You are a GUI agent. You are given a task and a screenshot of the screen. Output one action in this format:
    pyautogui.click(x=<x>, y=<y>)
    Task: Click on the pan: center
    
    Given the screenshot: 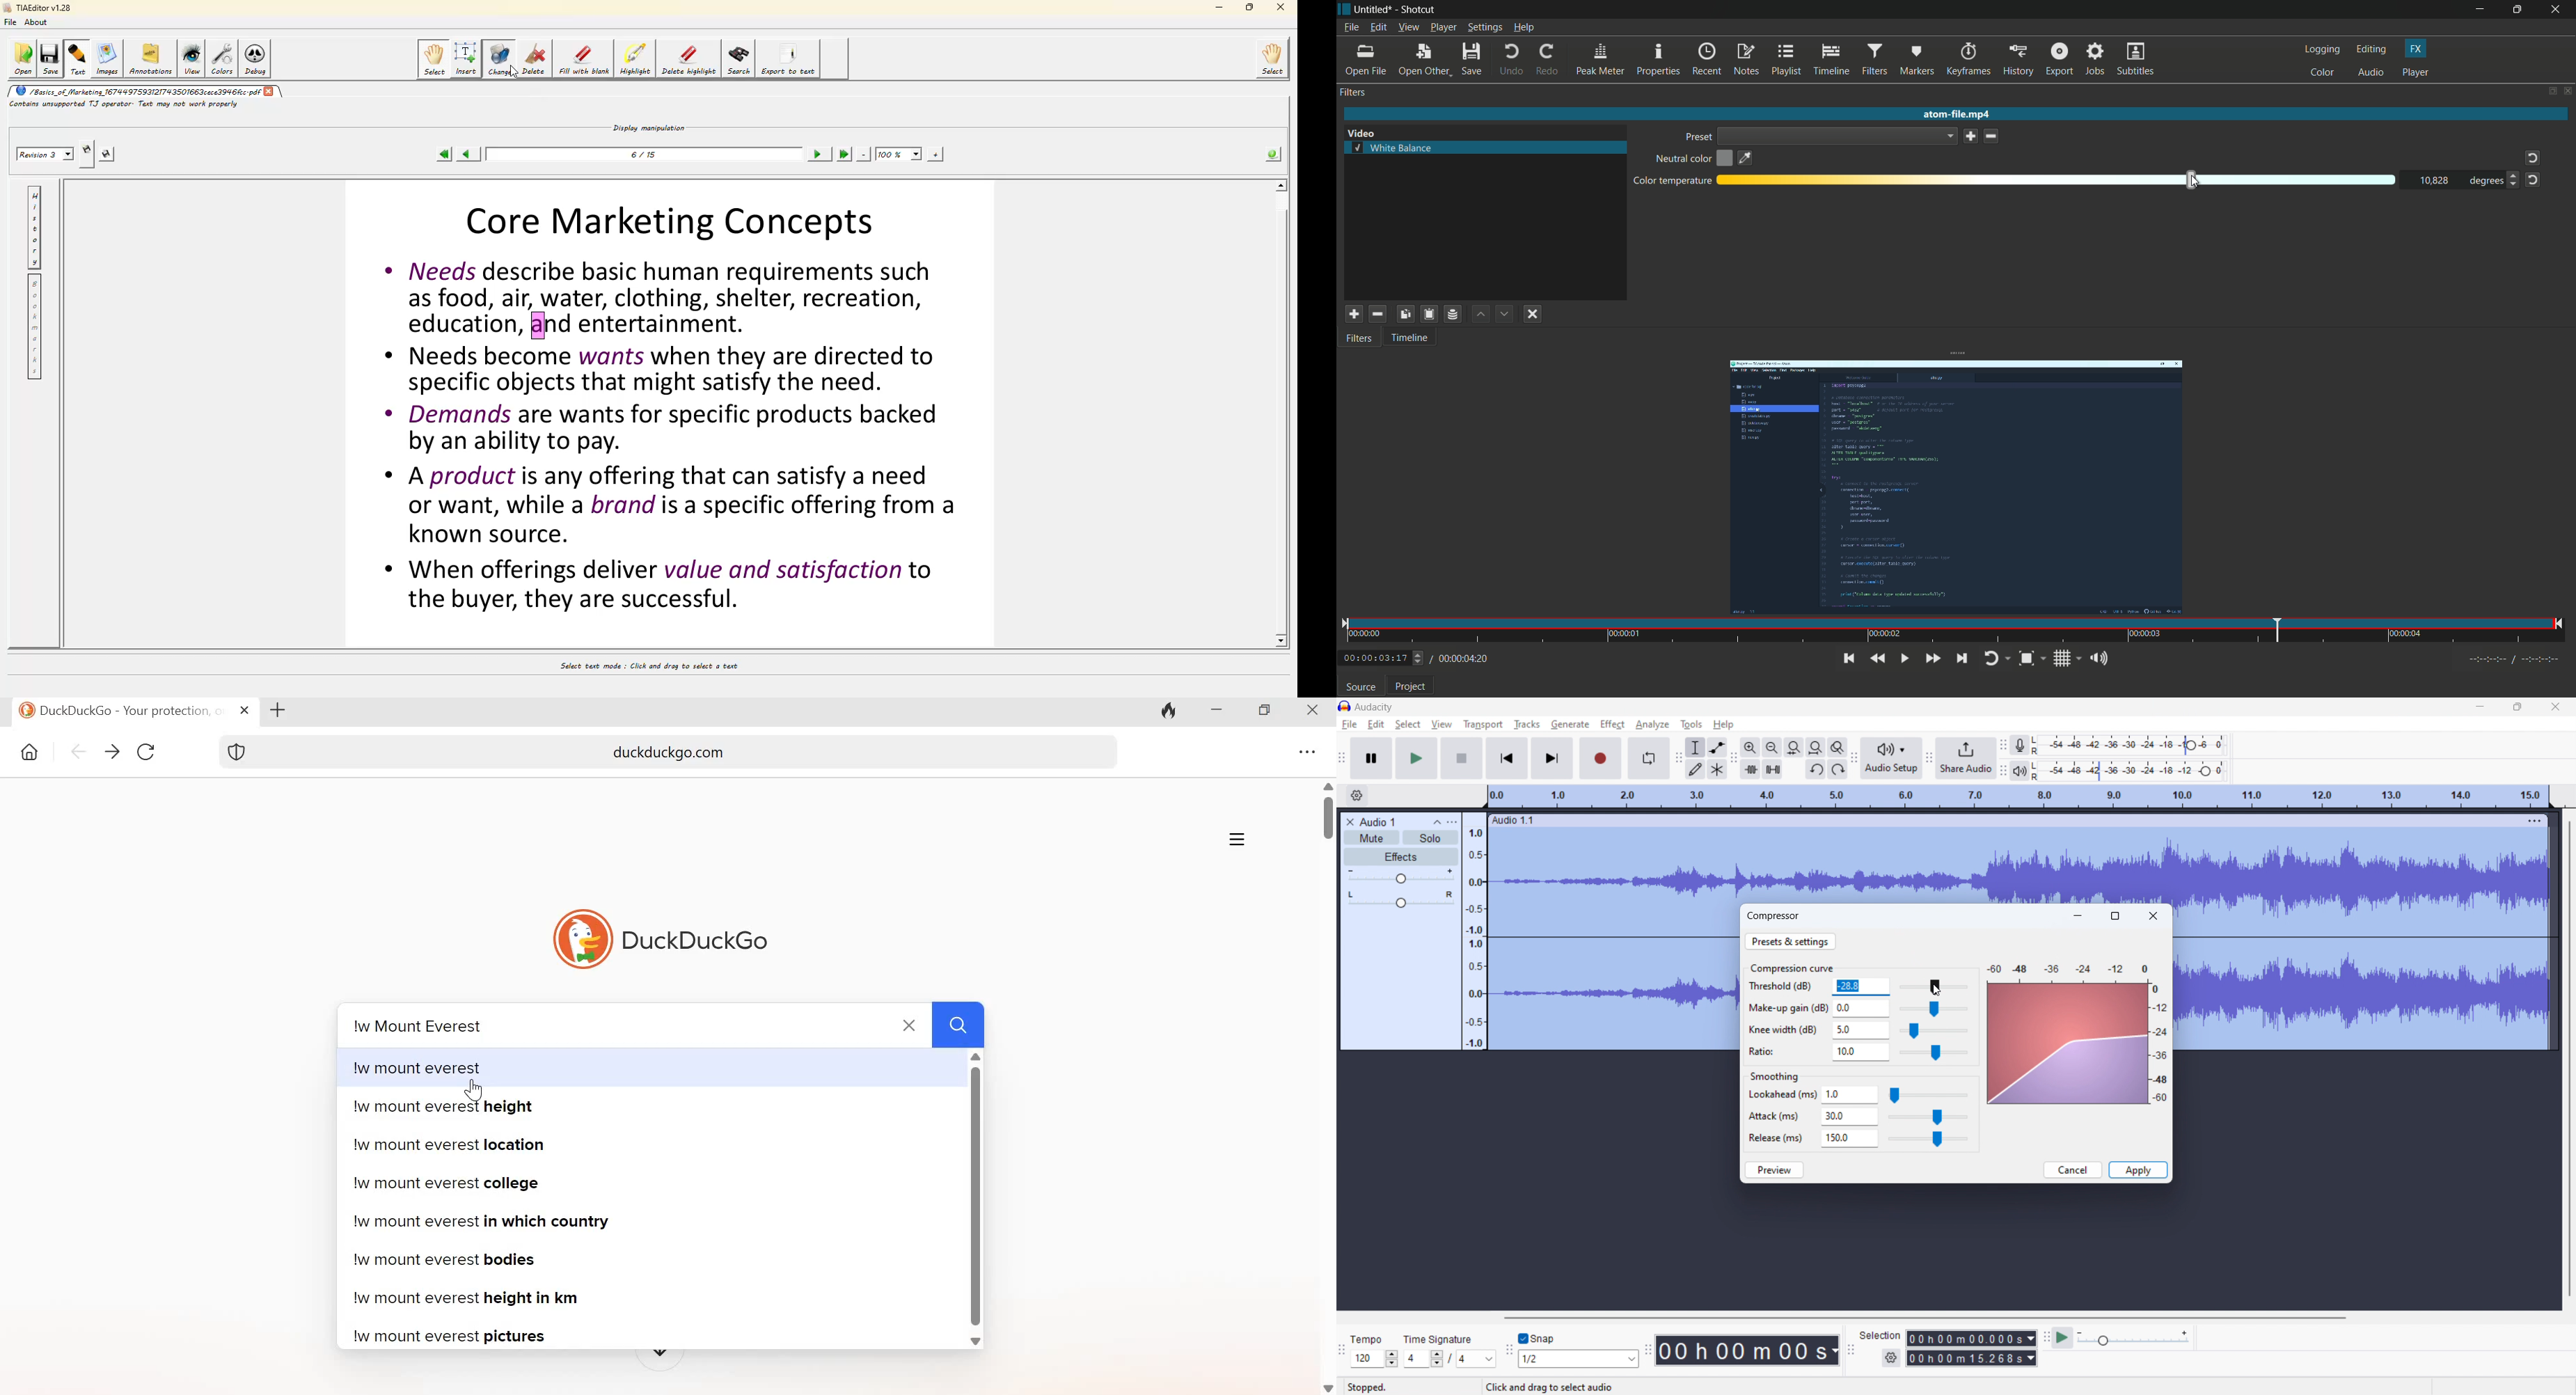 What is the action you would take?
    pyautogui.click(x=1400, y=899)
    